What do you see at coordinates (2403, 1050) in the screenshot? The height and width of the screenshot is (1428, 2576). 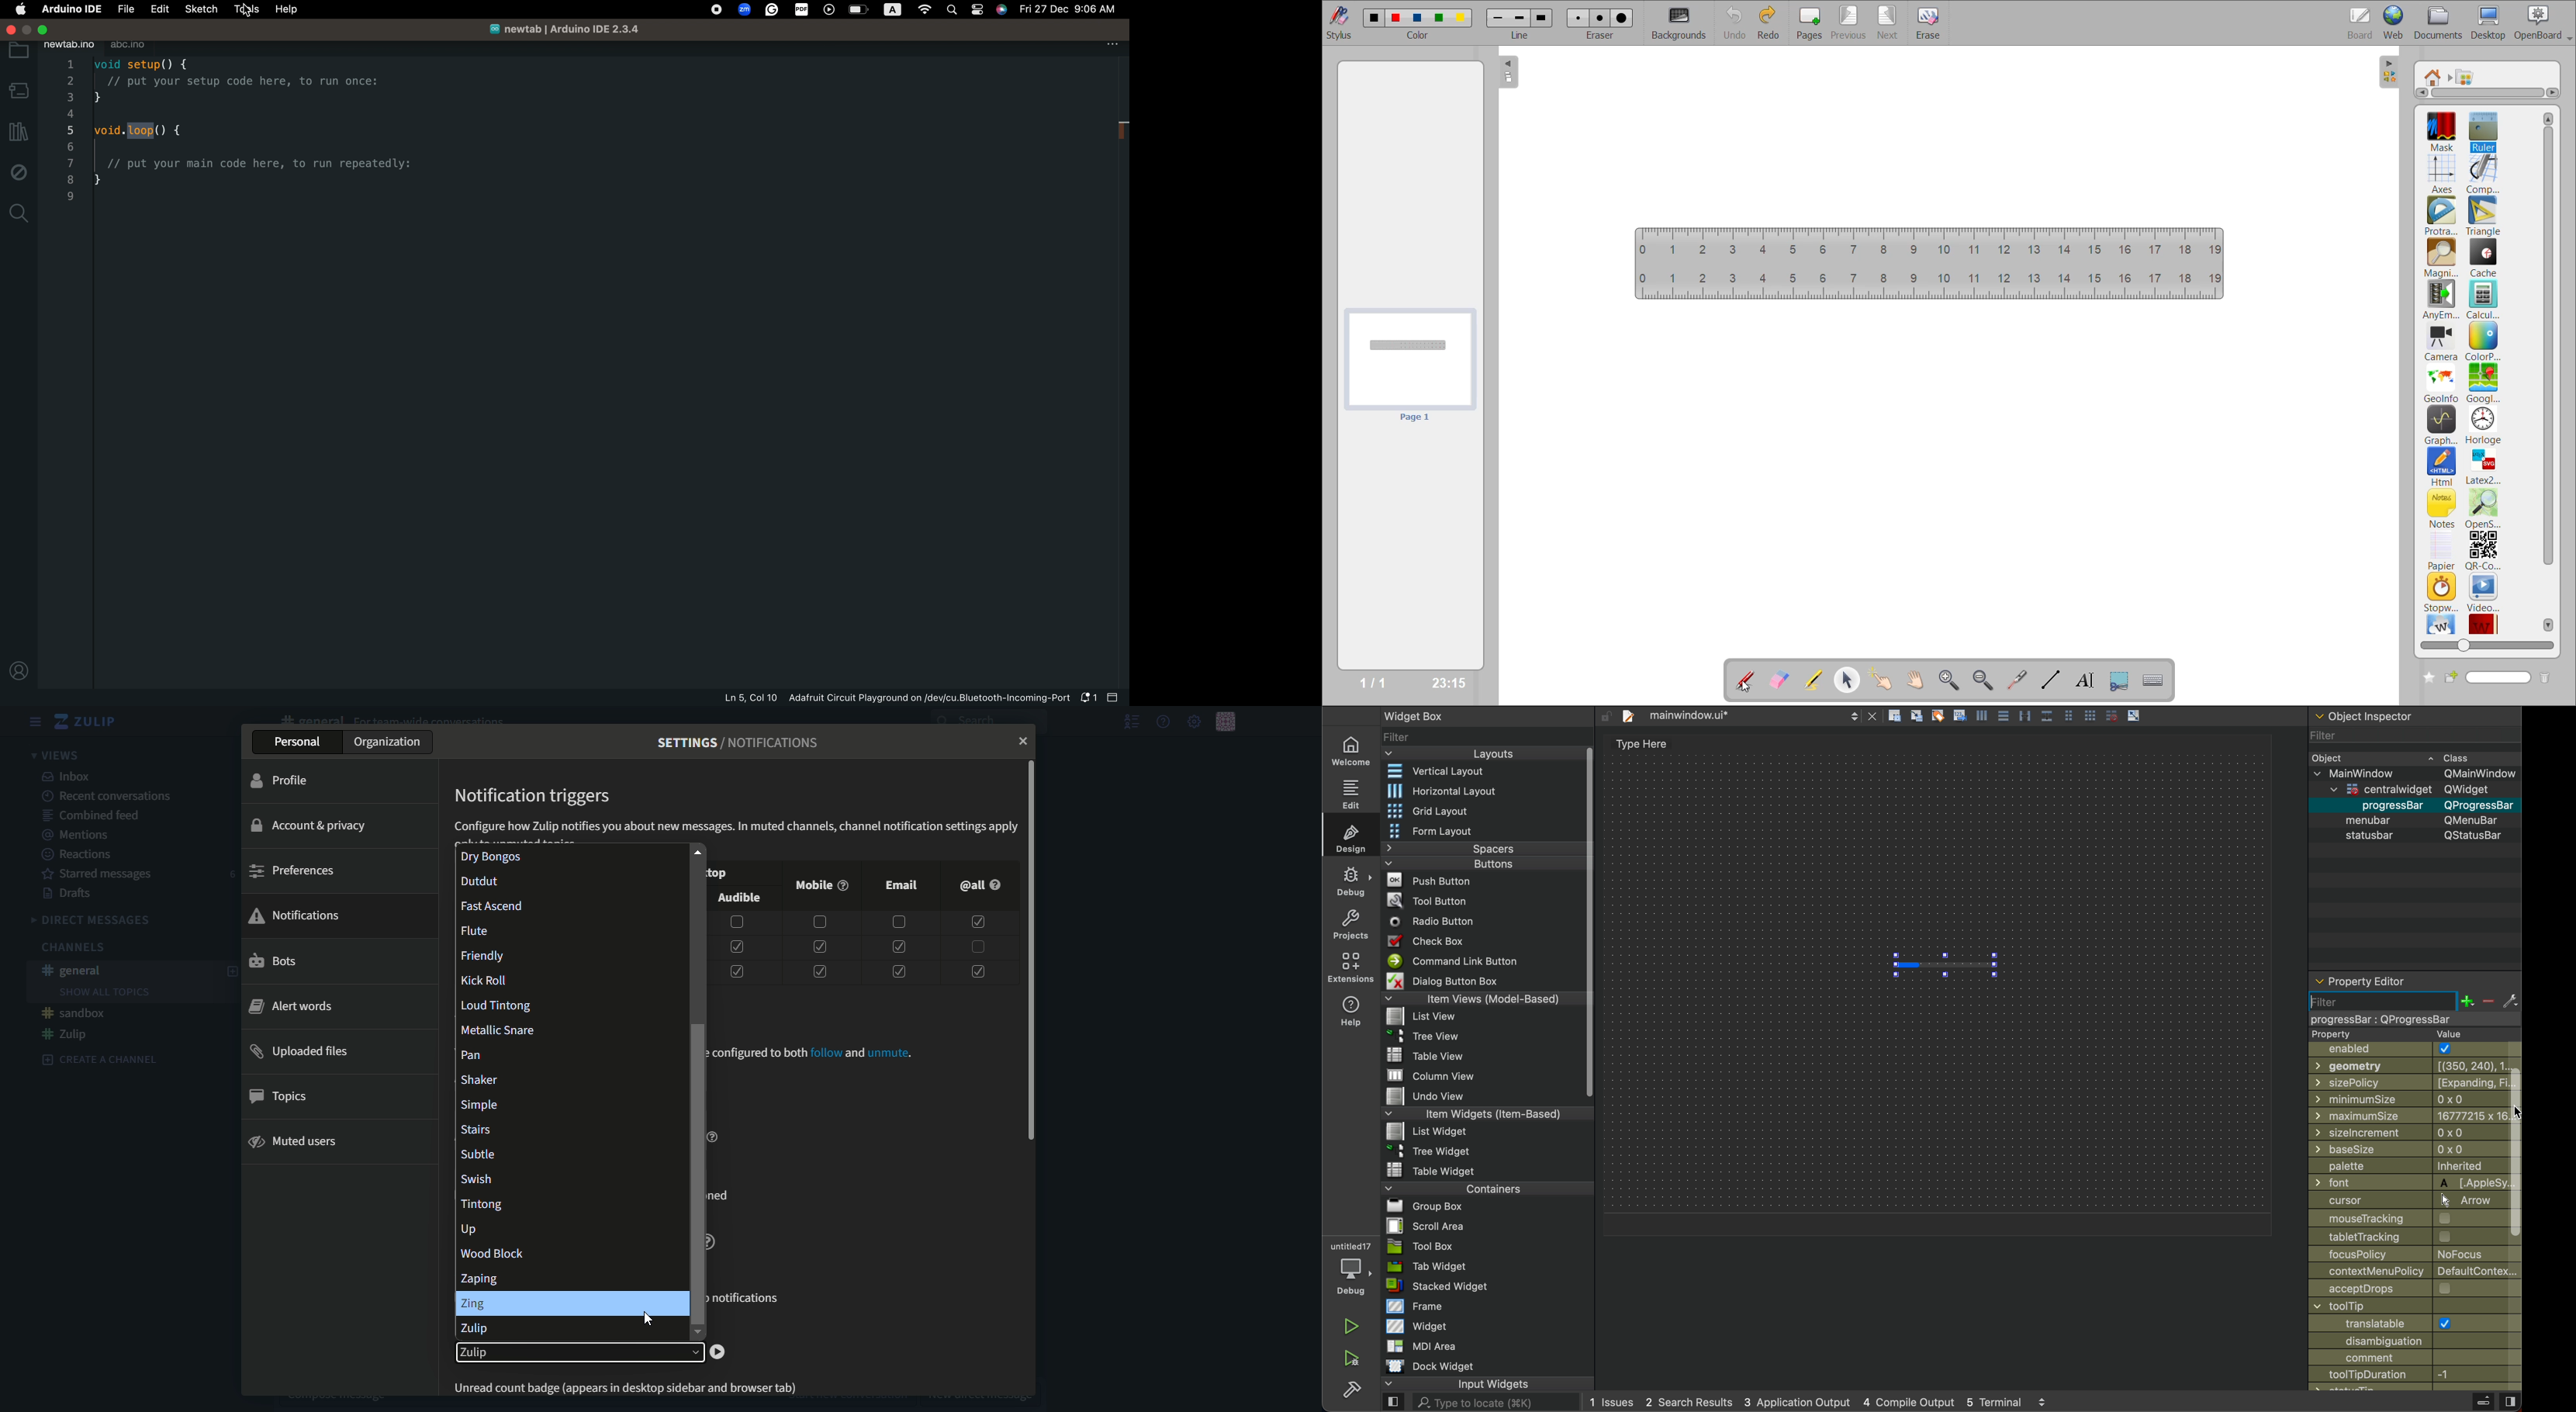 I see `Enabled` at bounding box center [2403, 1050].